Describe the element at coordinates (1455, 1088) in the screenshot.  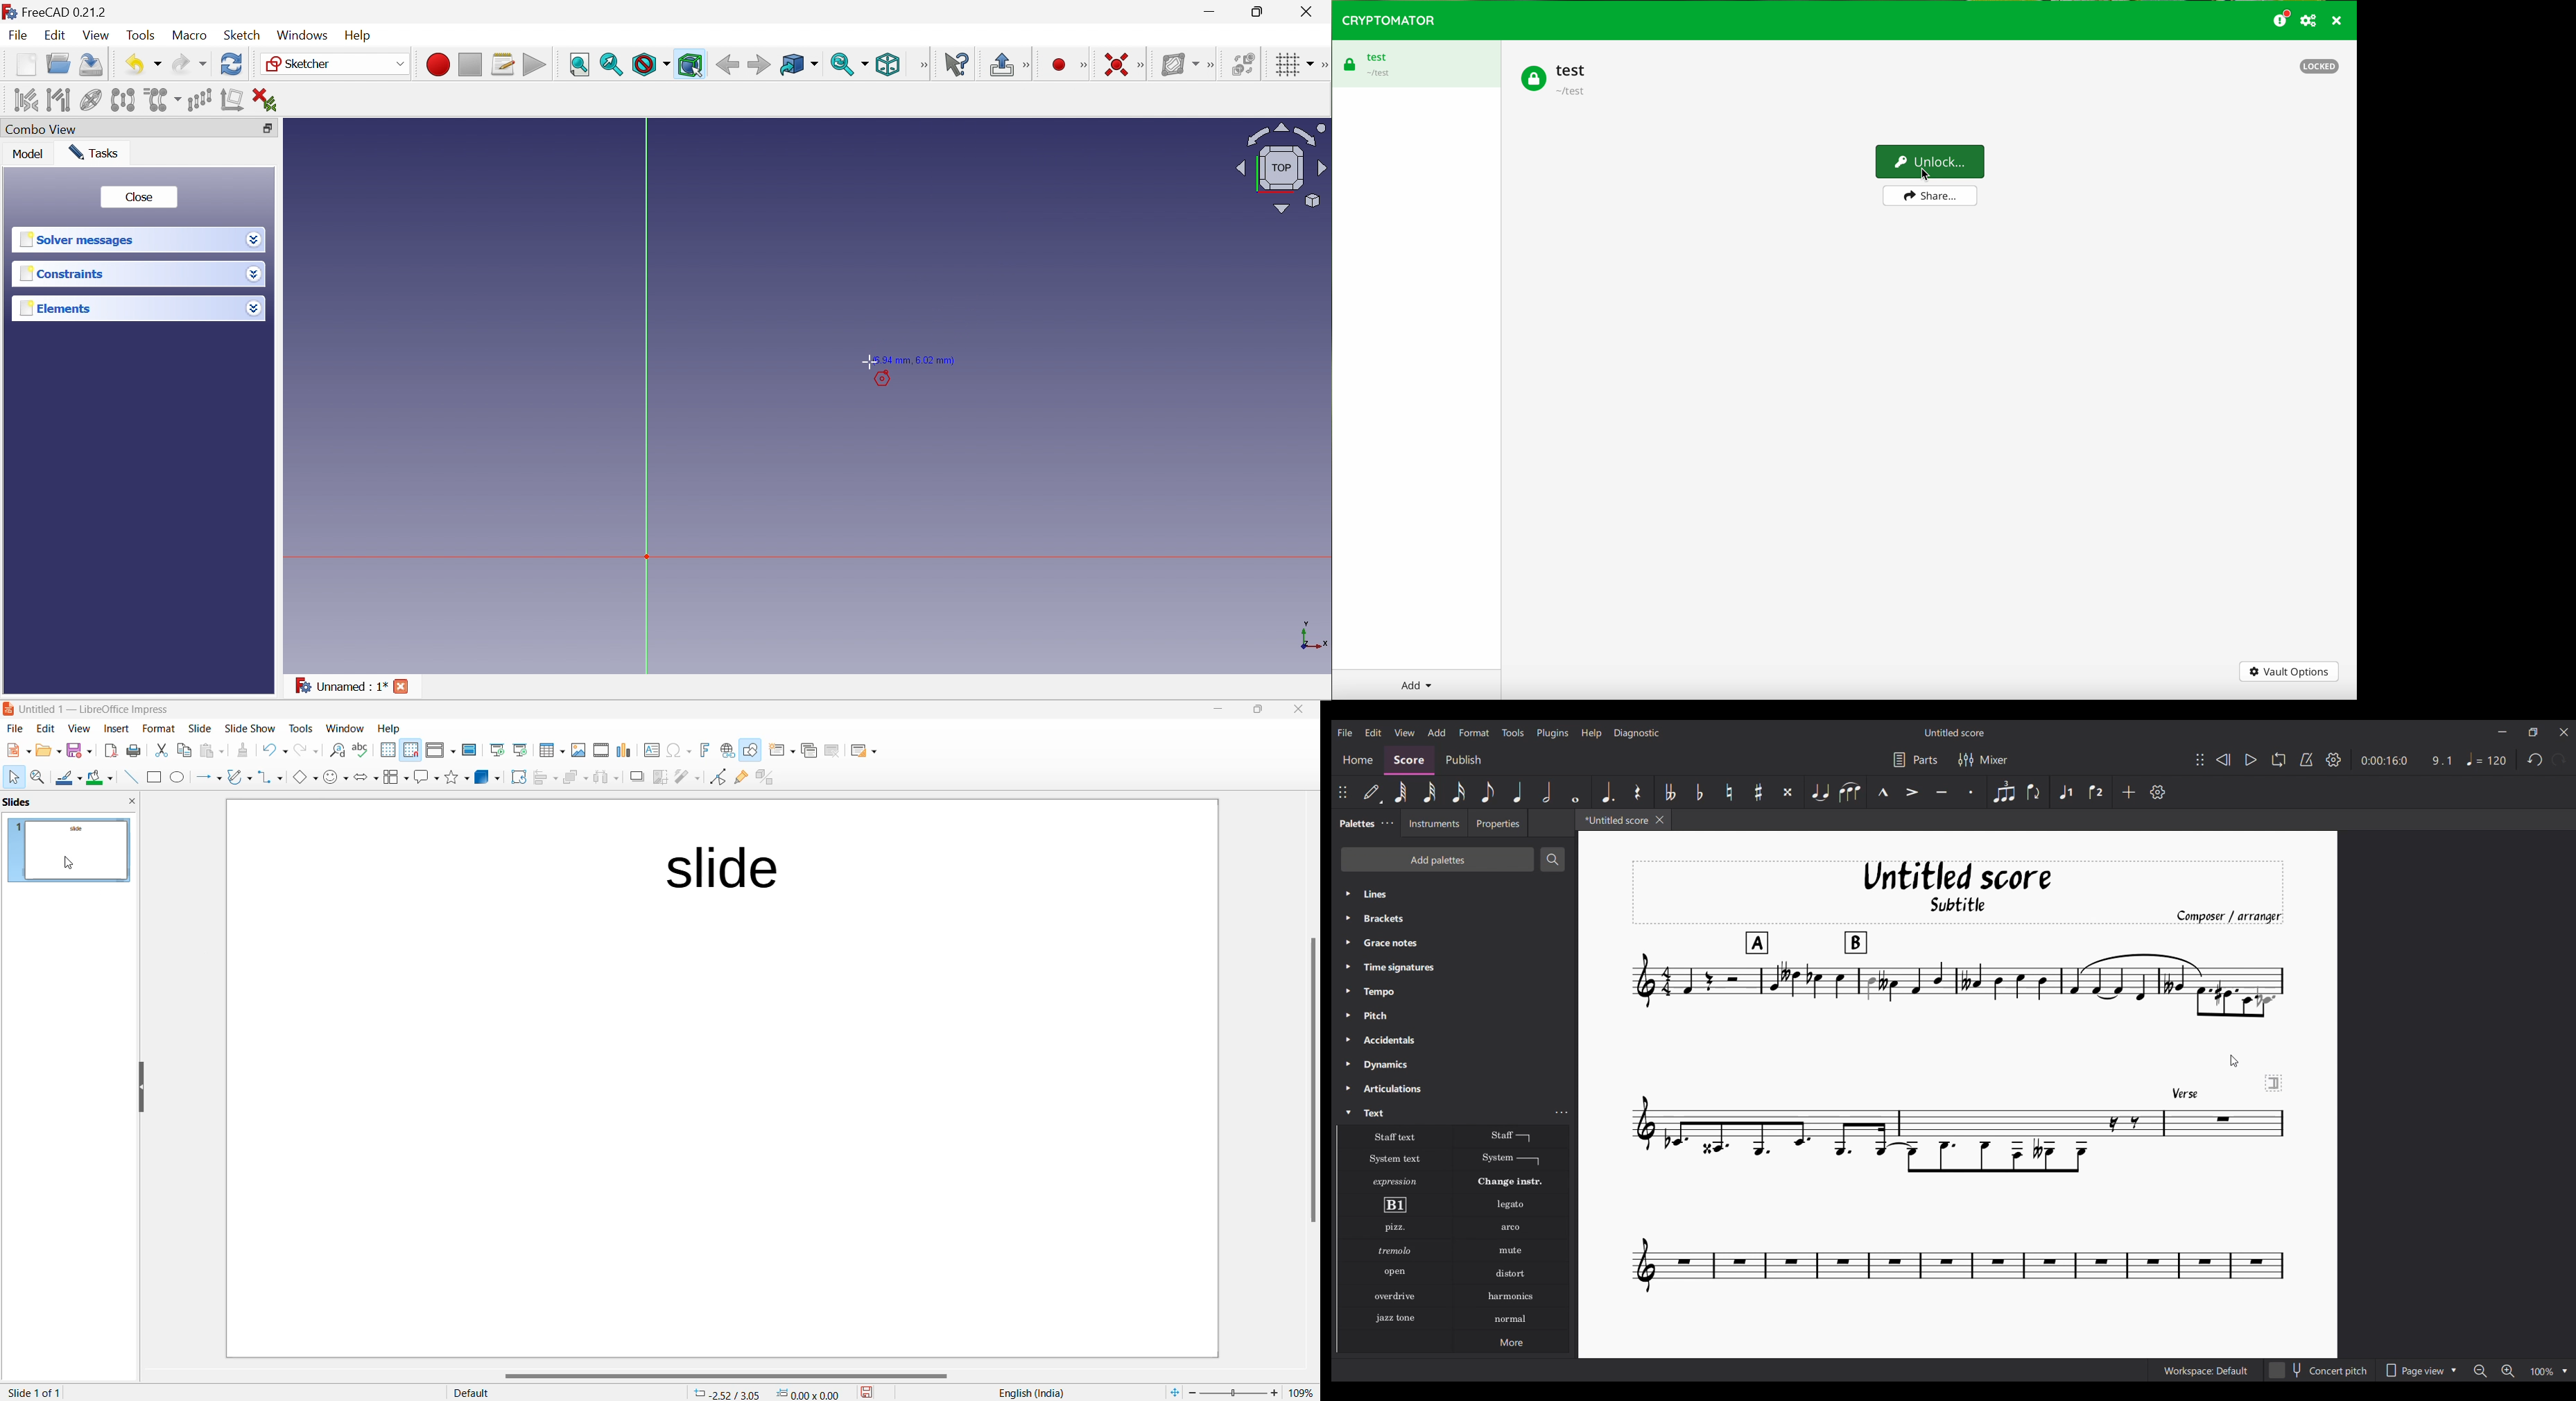
I see `Articulations` at that location.